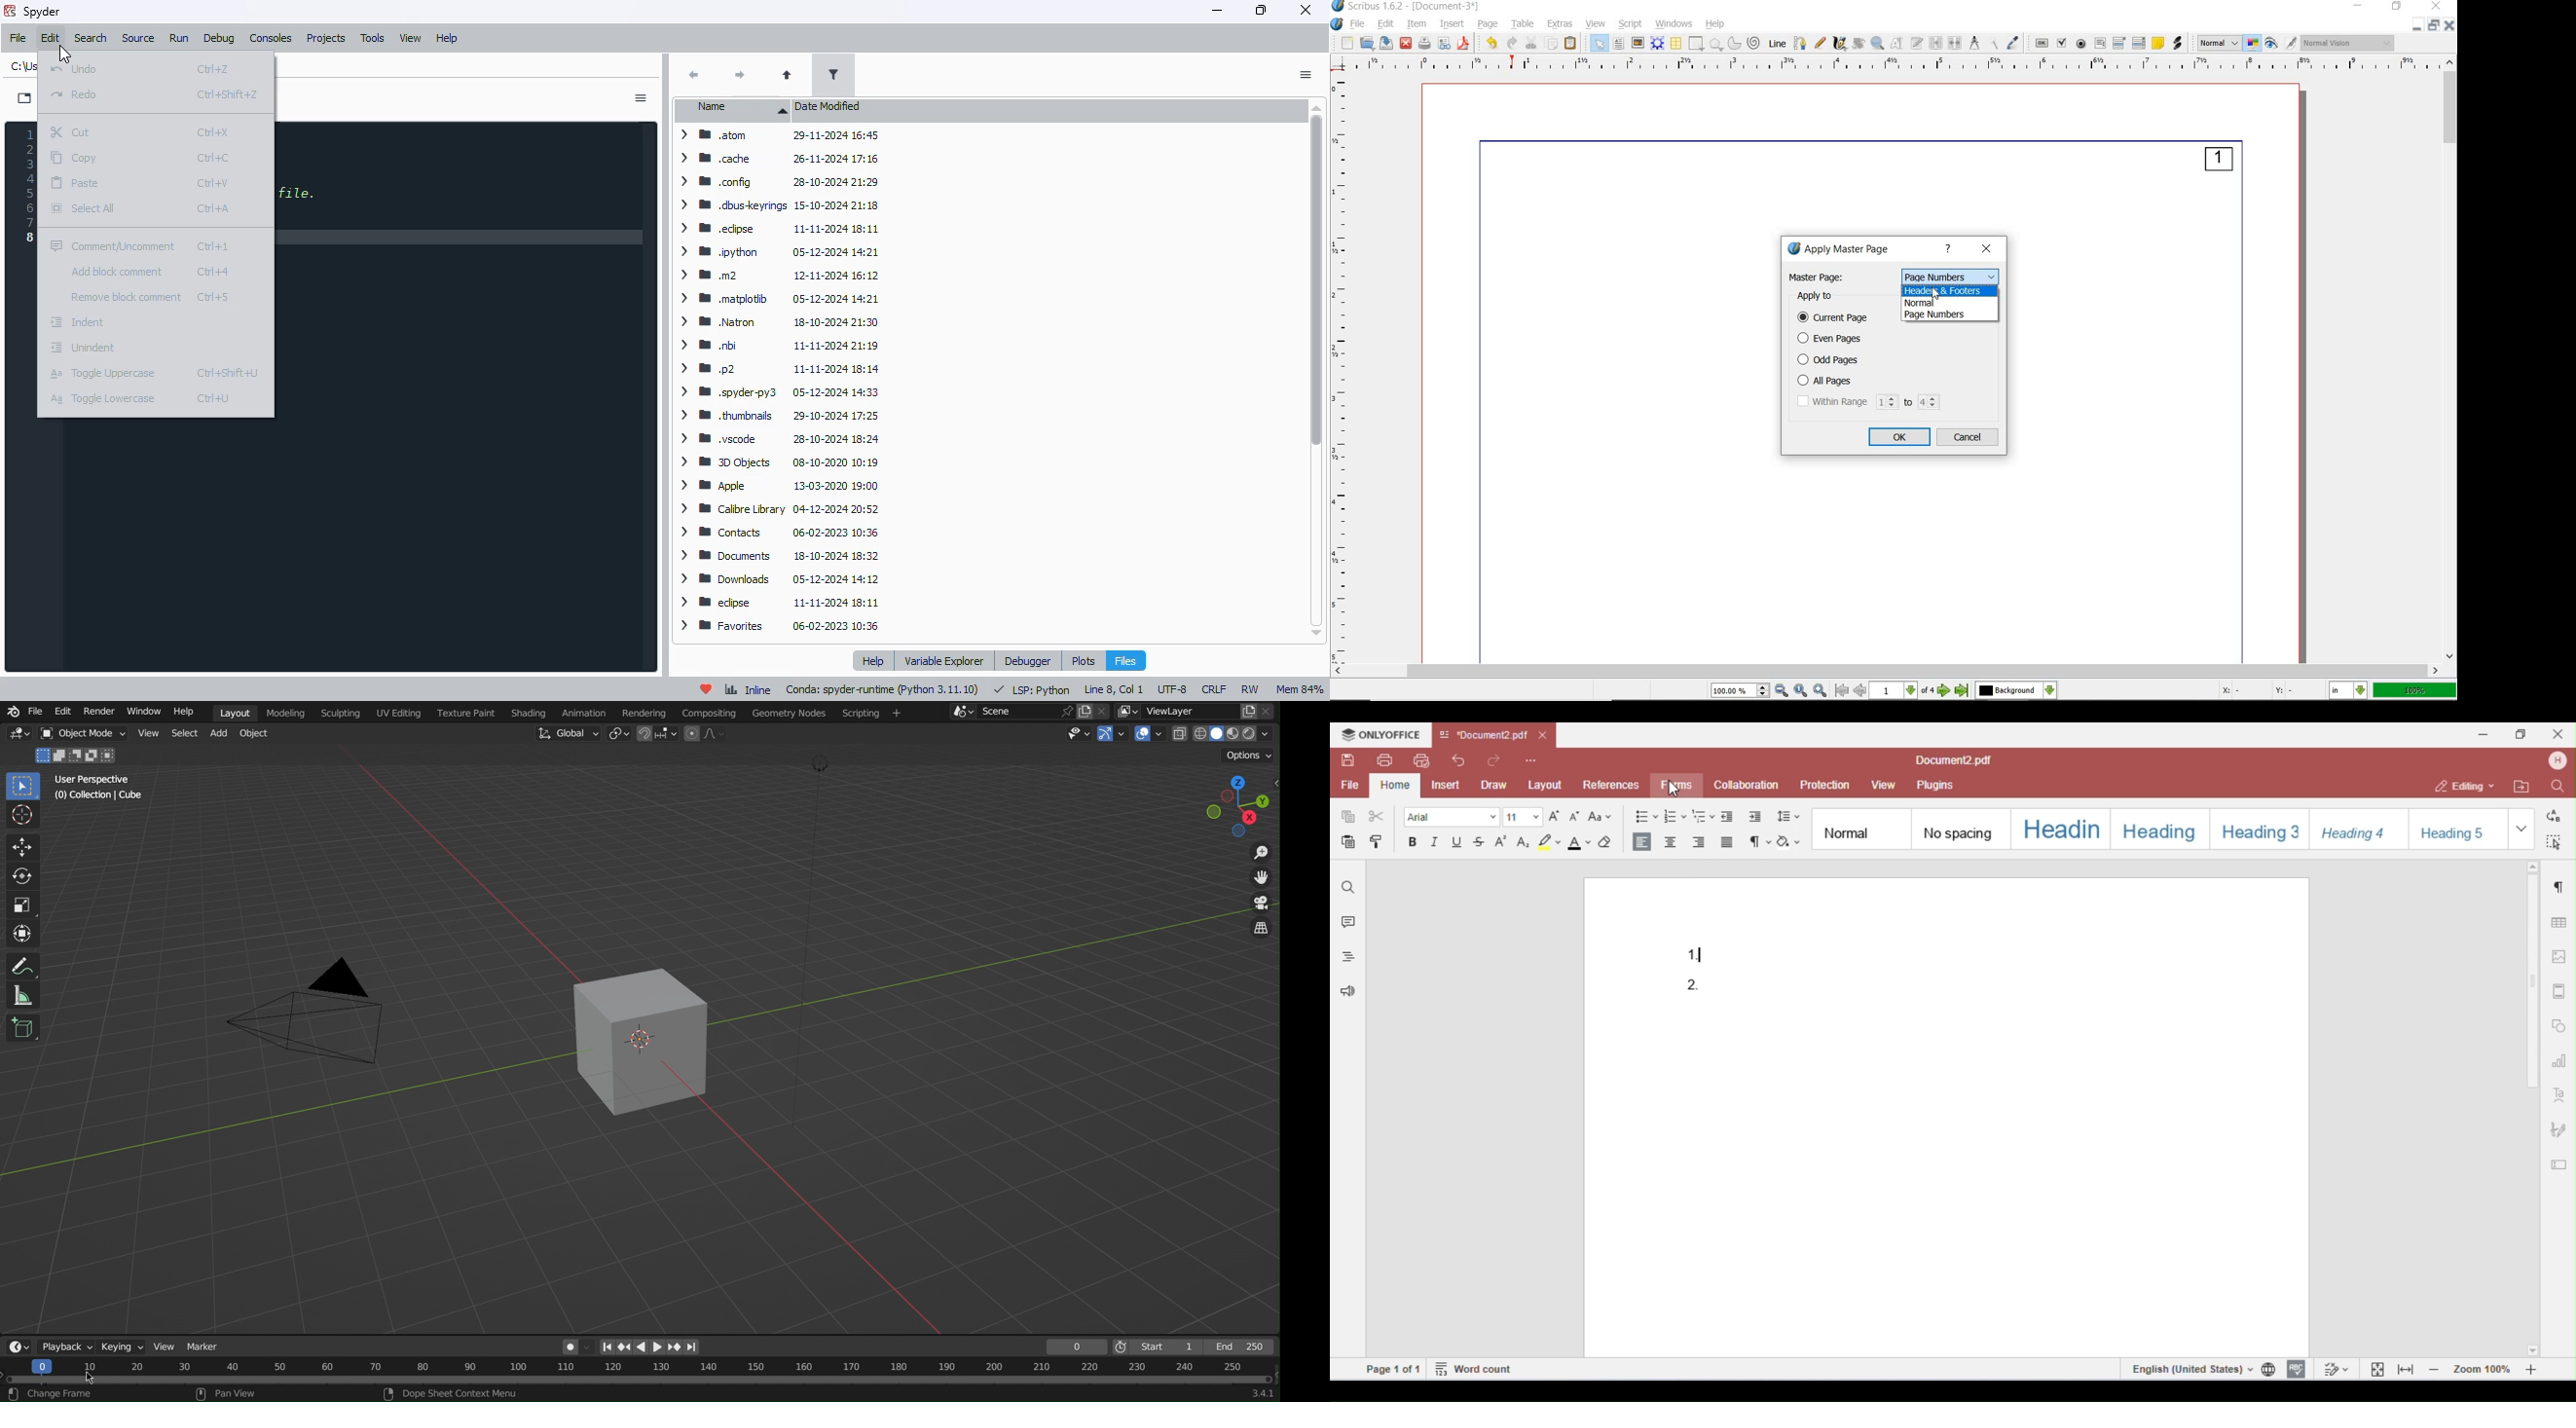  Describe the element at coordinates (1674, 785) in the screenshot. I see `forms` at that location.